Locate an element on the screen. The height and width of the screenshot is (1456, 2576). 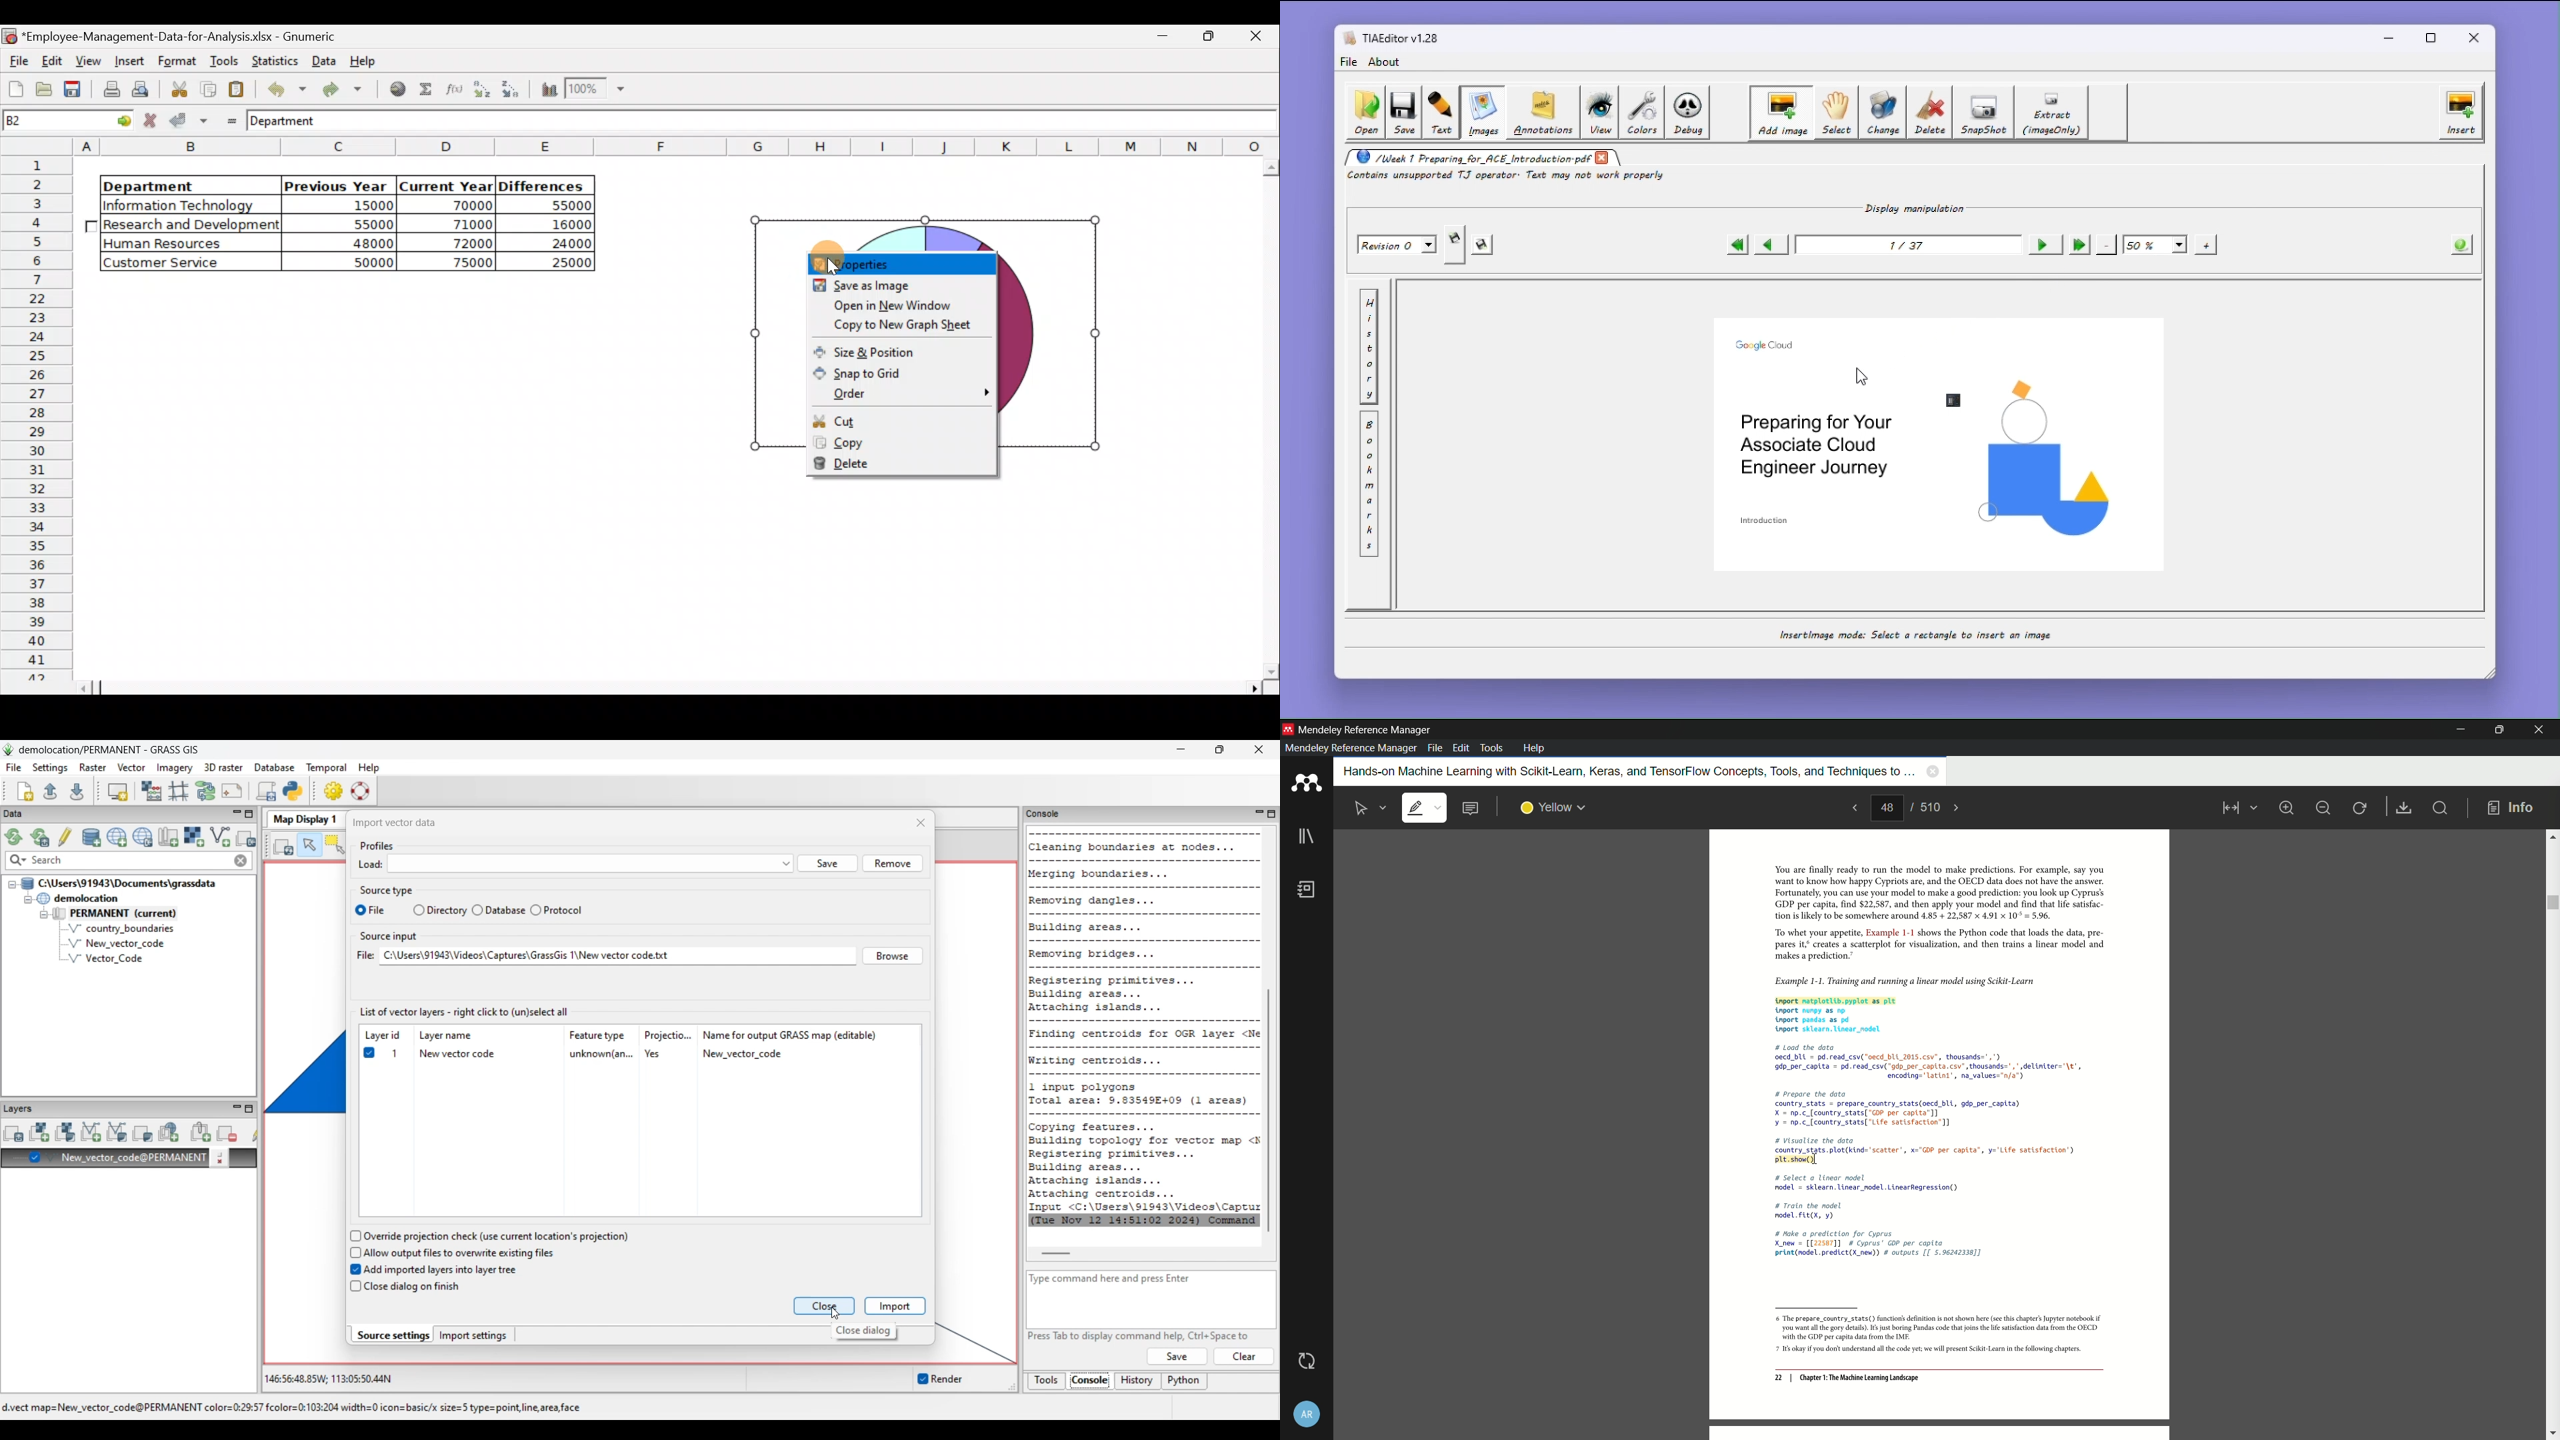
Columns is located at coordinates (677, 146).